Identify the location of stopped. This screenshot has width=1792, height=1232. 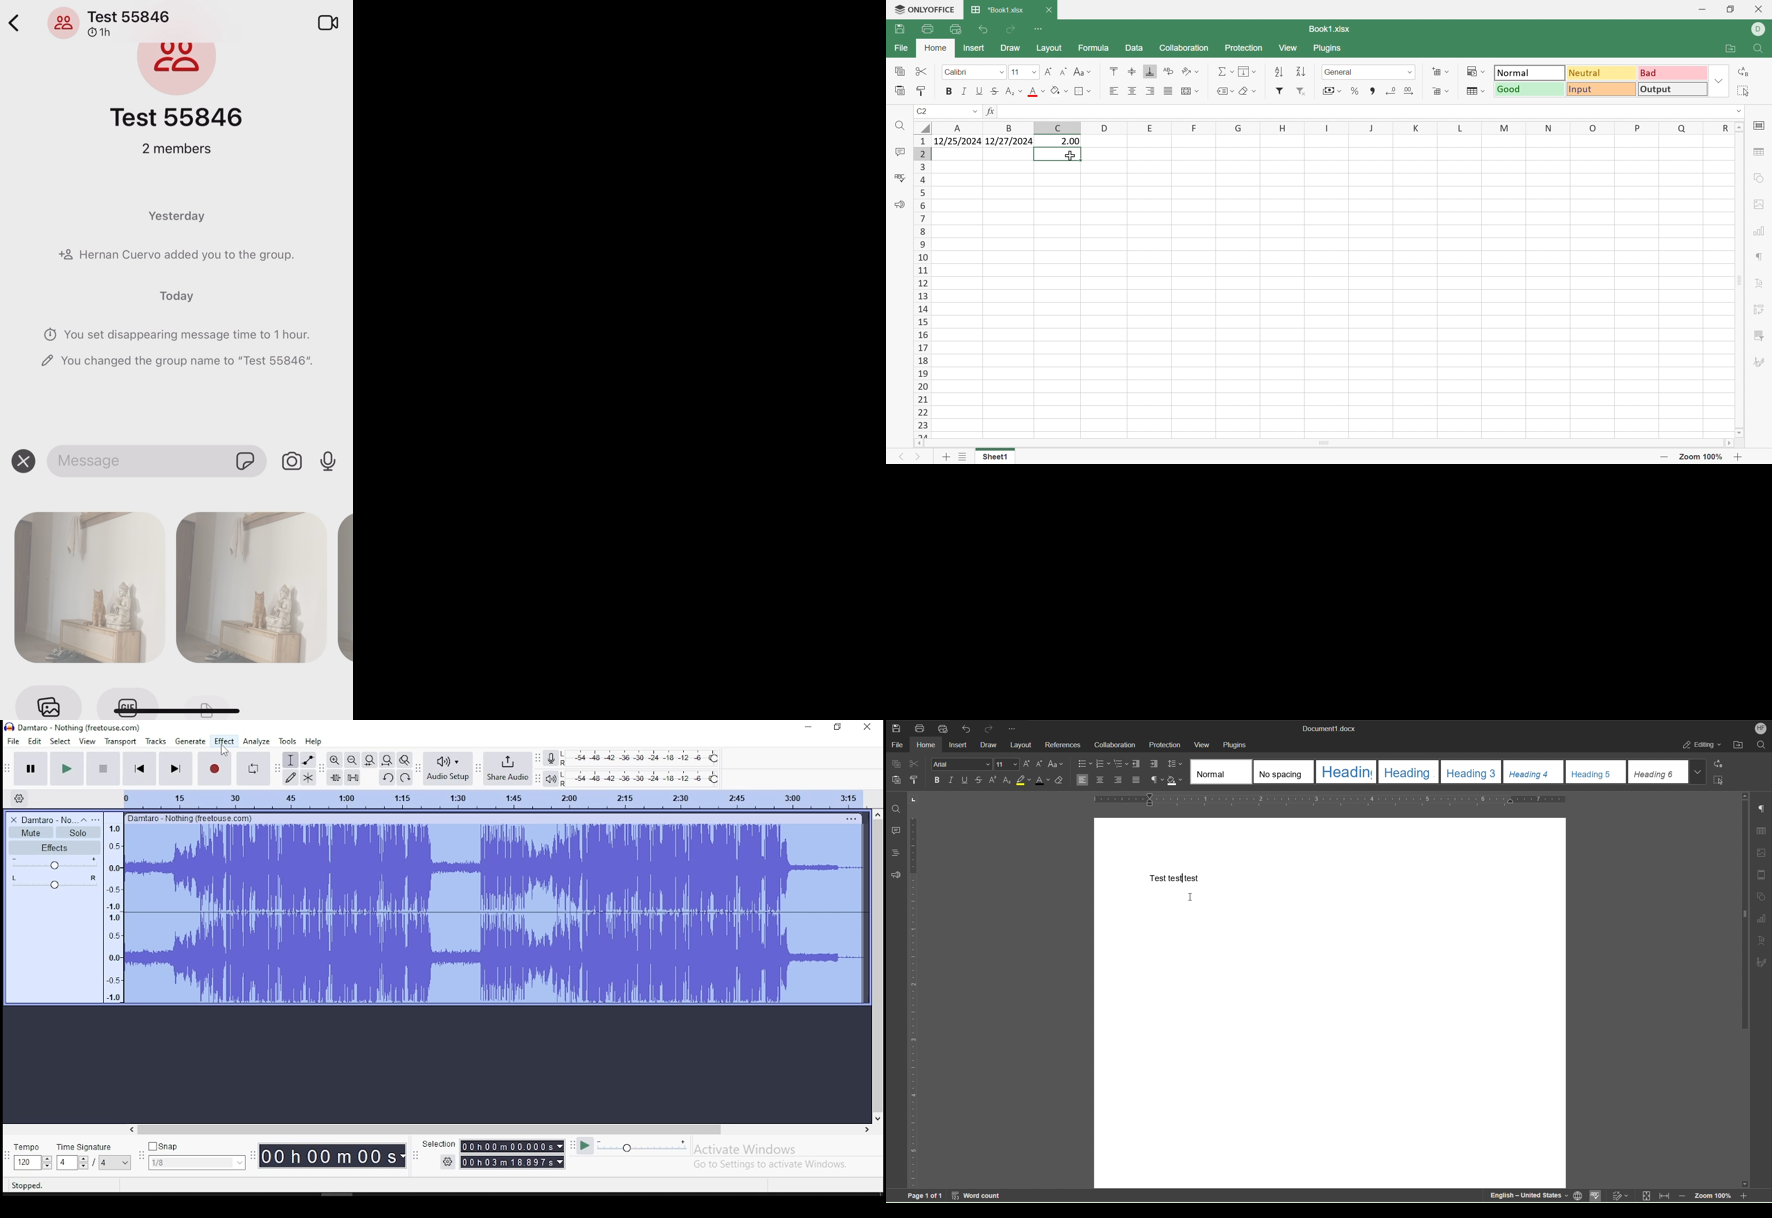
(27, 1186).